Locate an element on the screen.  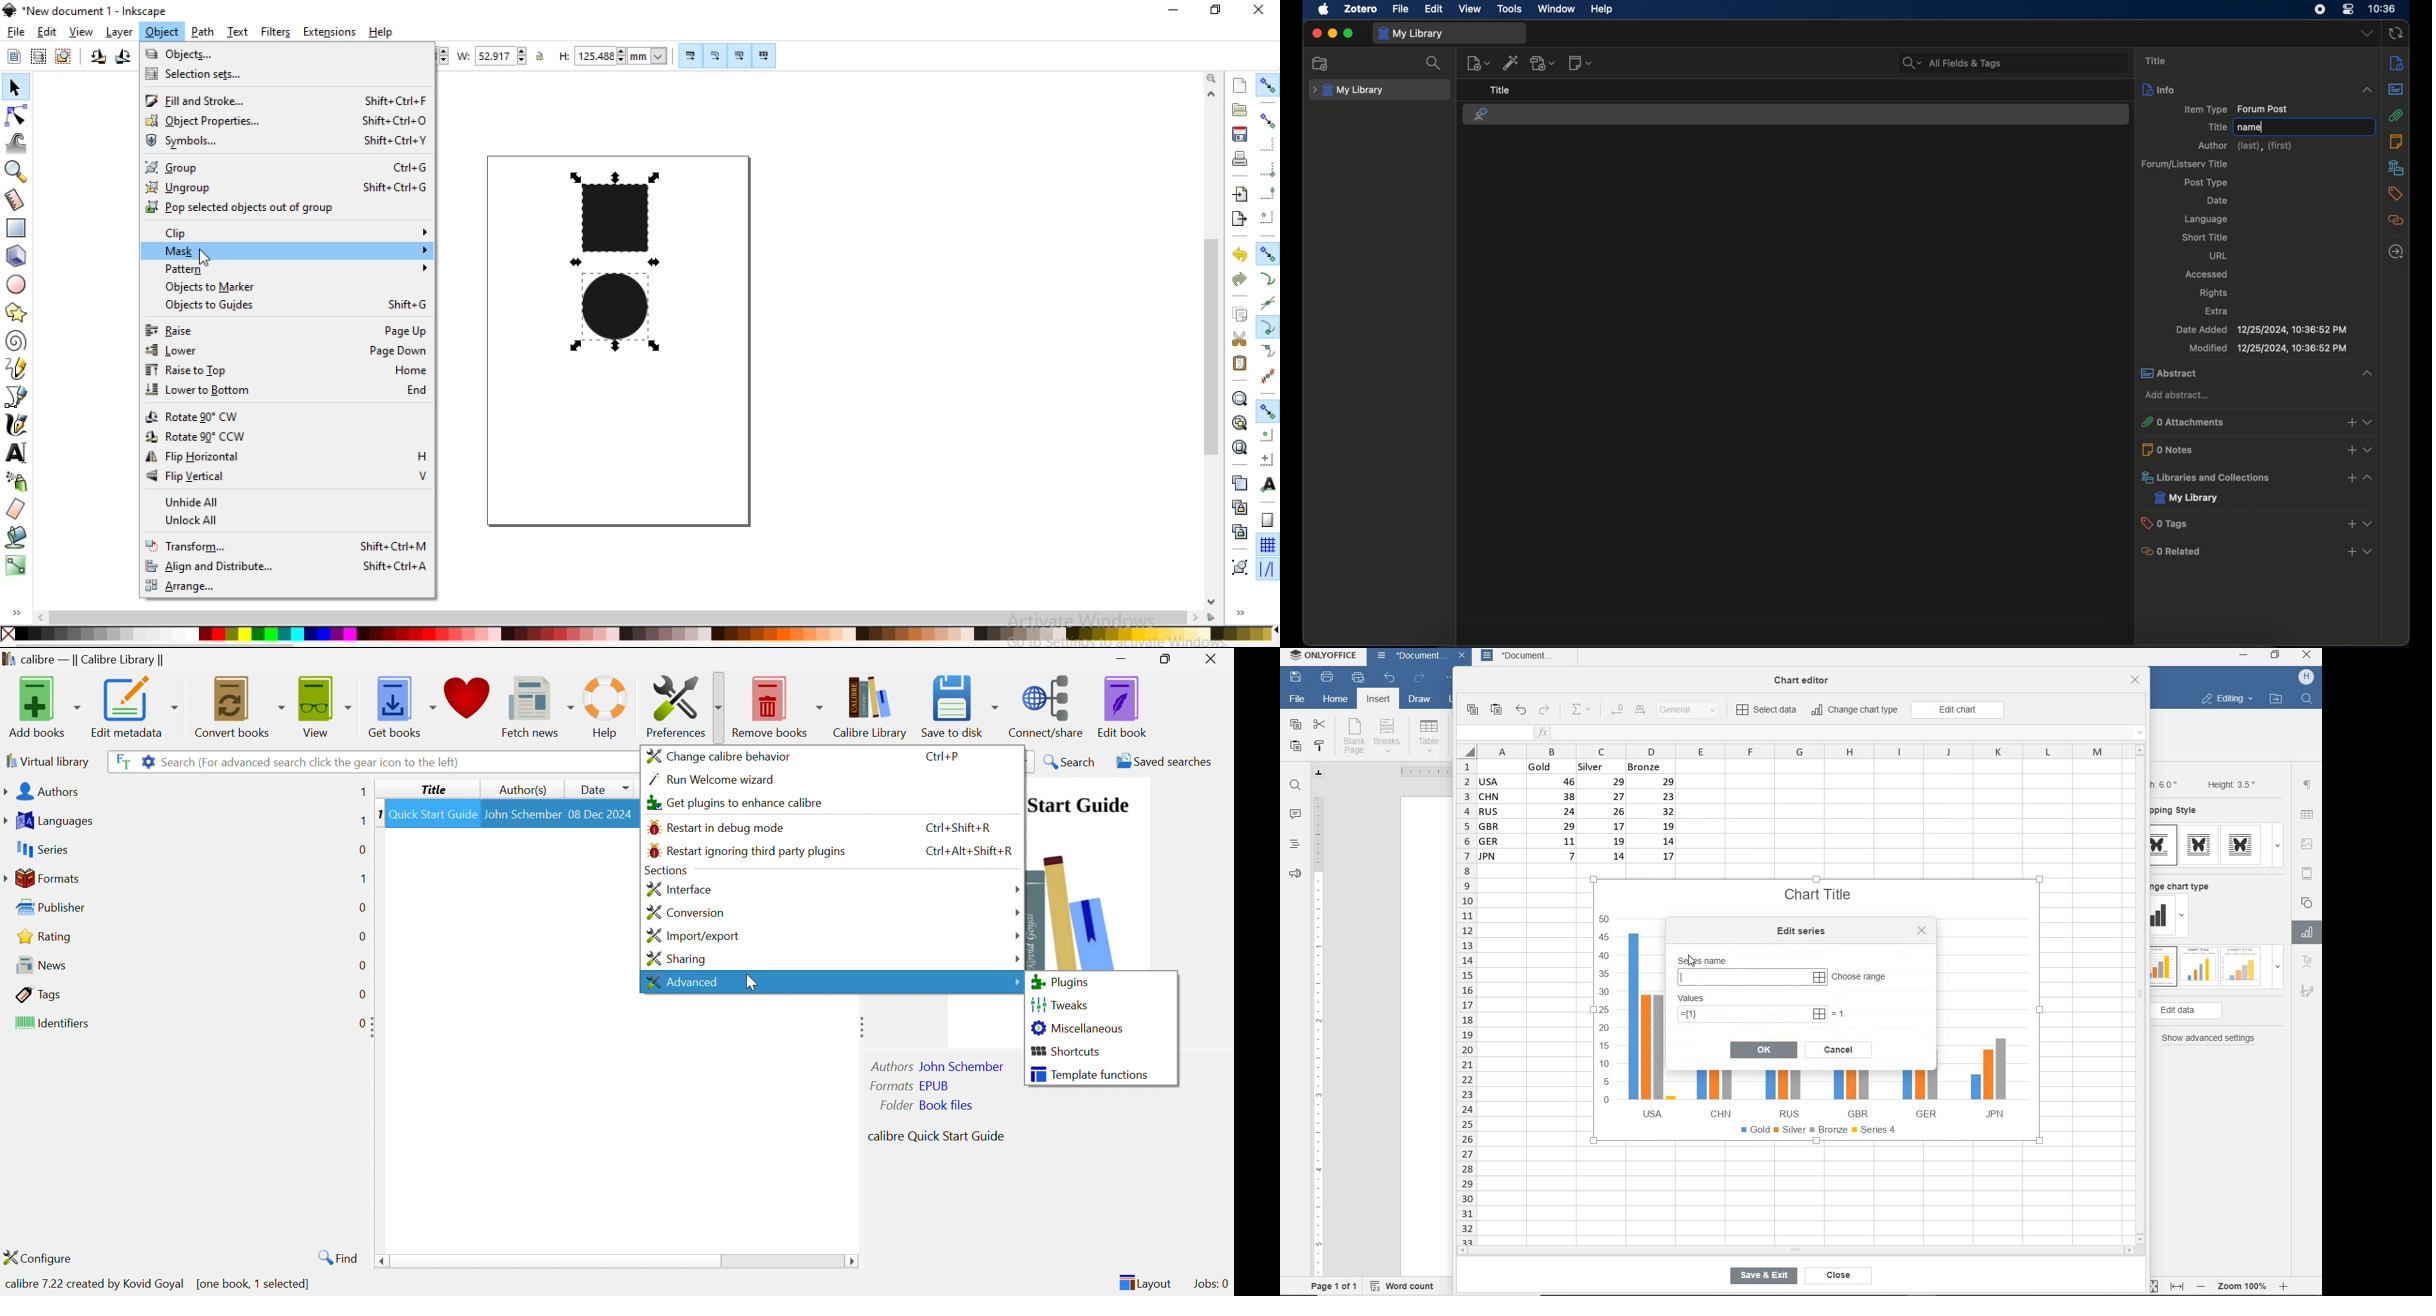
JPN is located at coordinates (1986, 1079).